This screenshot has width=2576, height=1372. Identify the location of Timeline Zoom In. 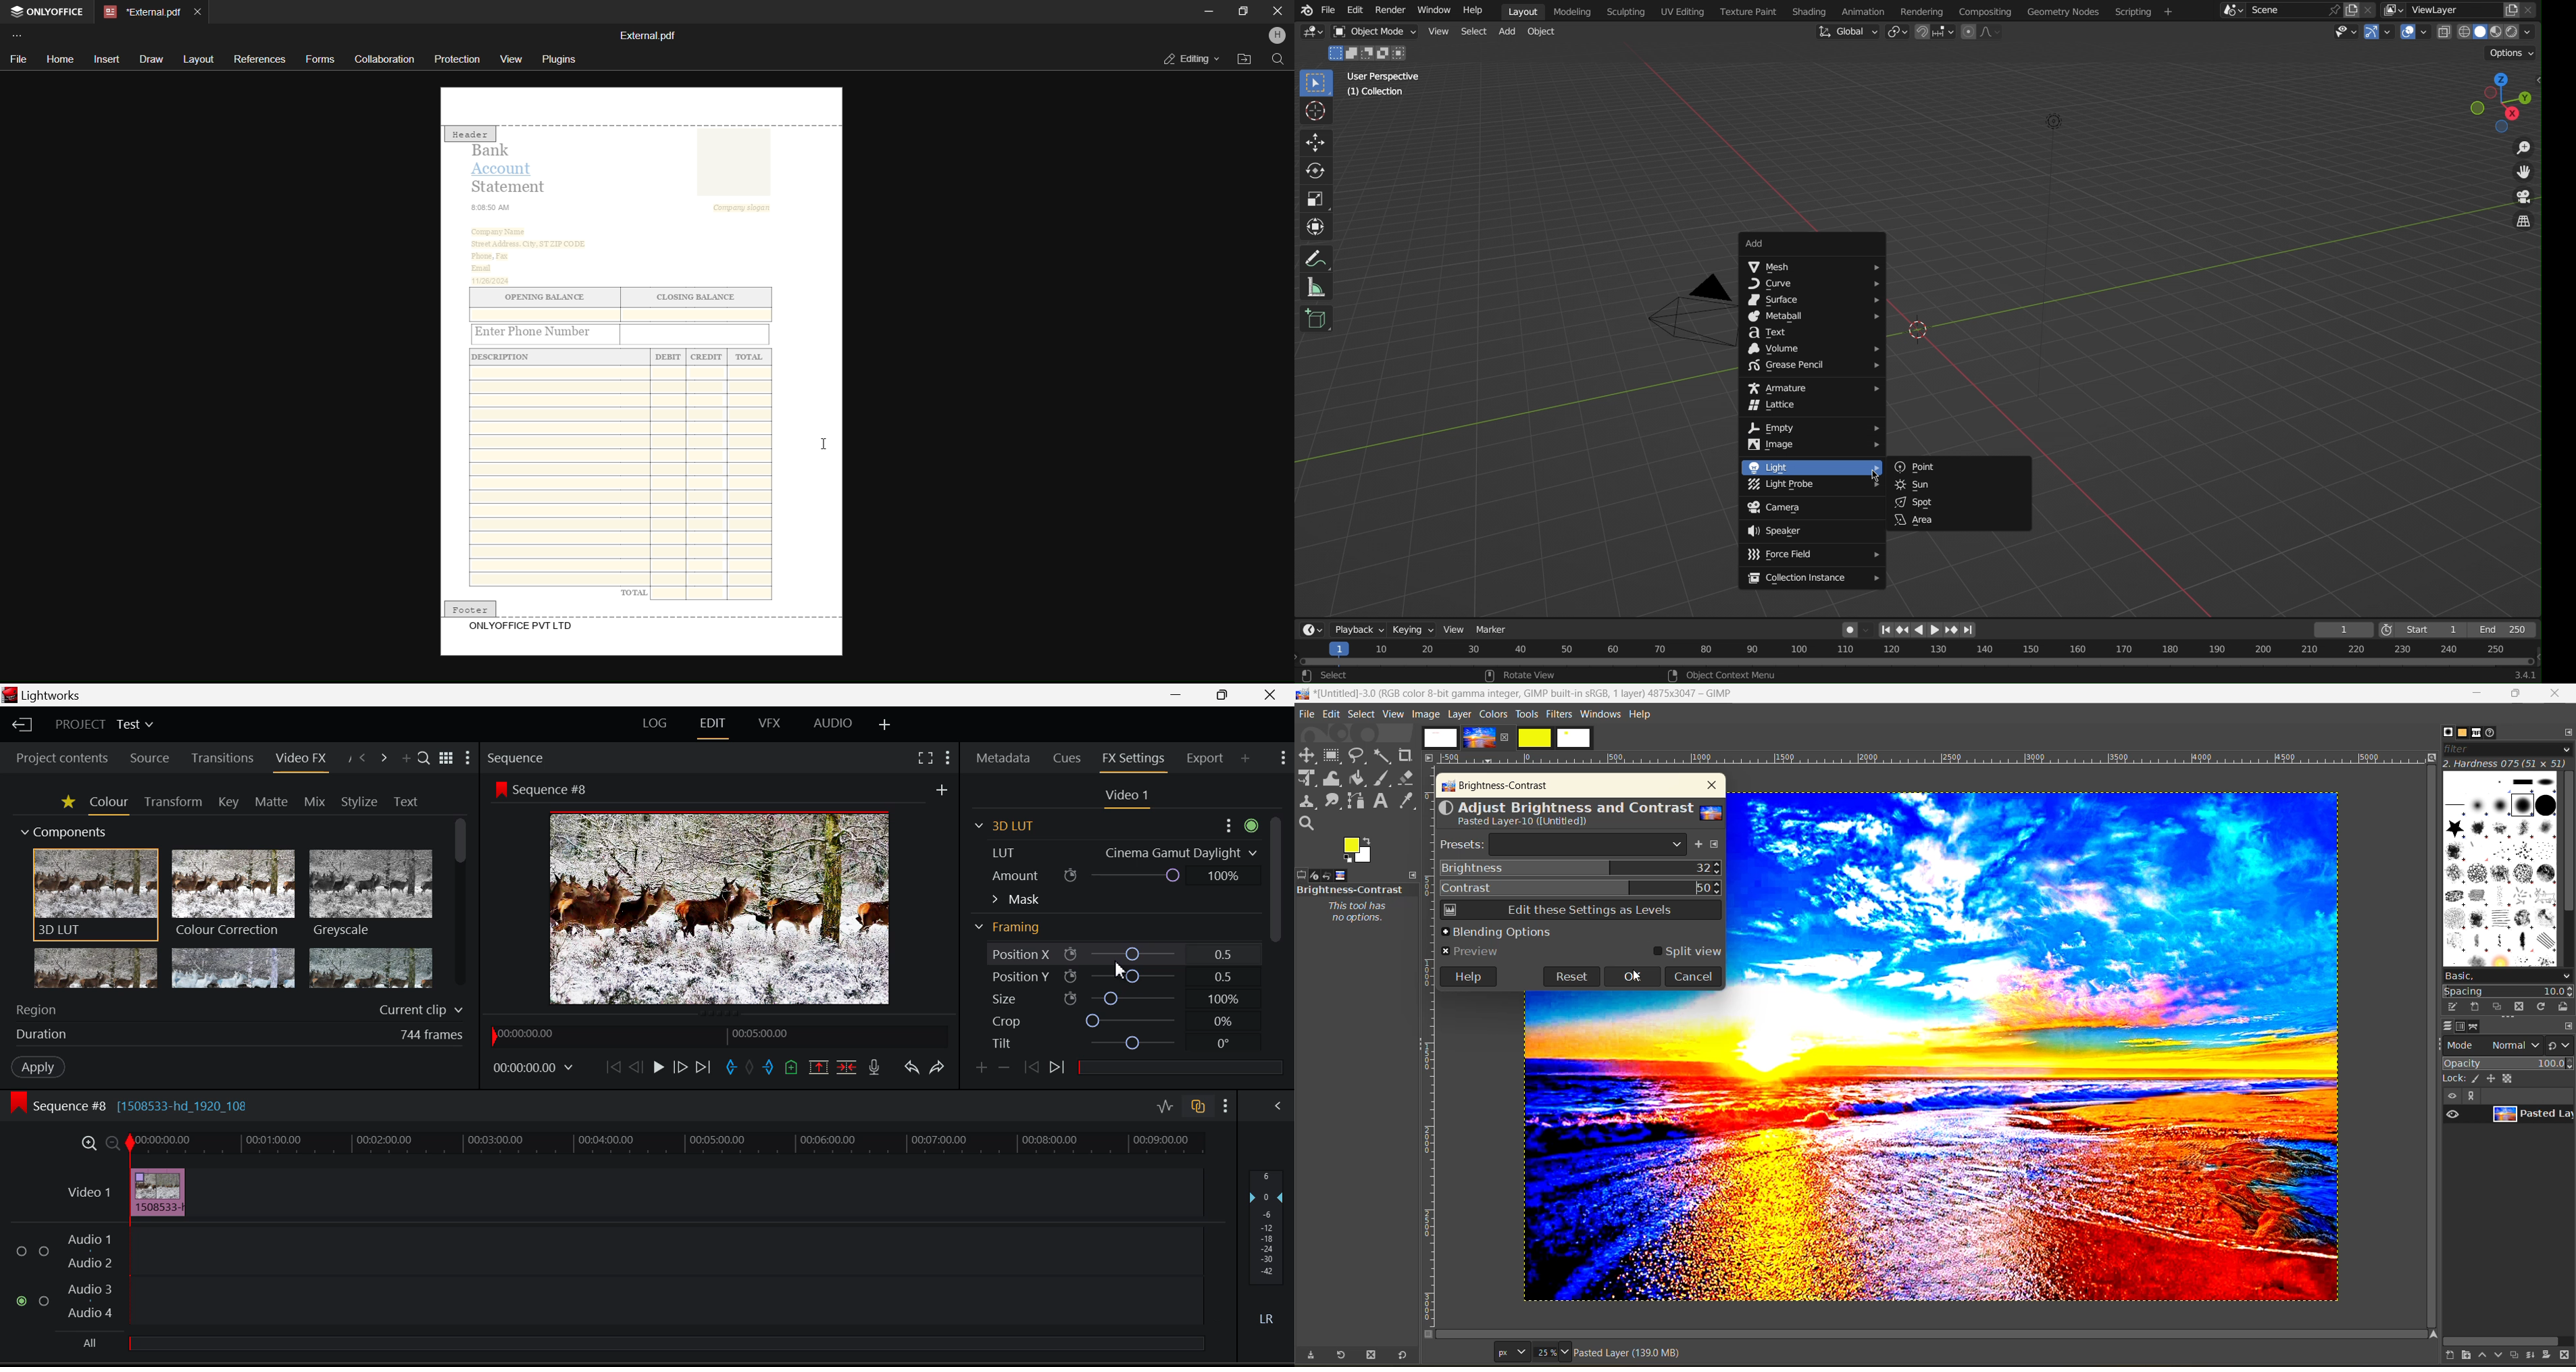
(88, 1143).